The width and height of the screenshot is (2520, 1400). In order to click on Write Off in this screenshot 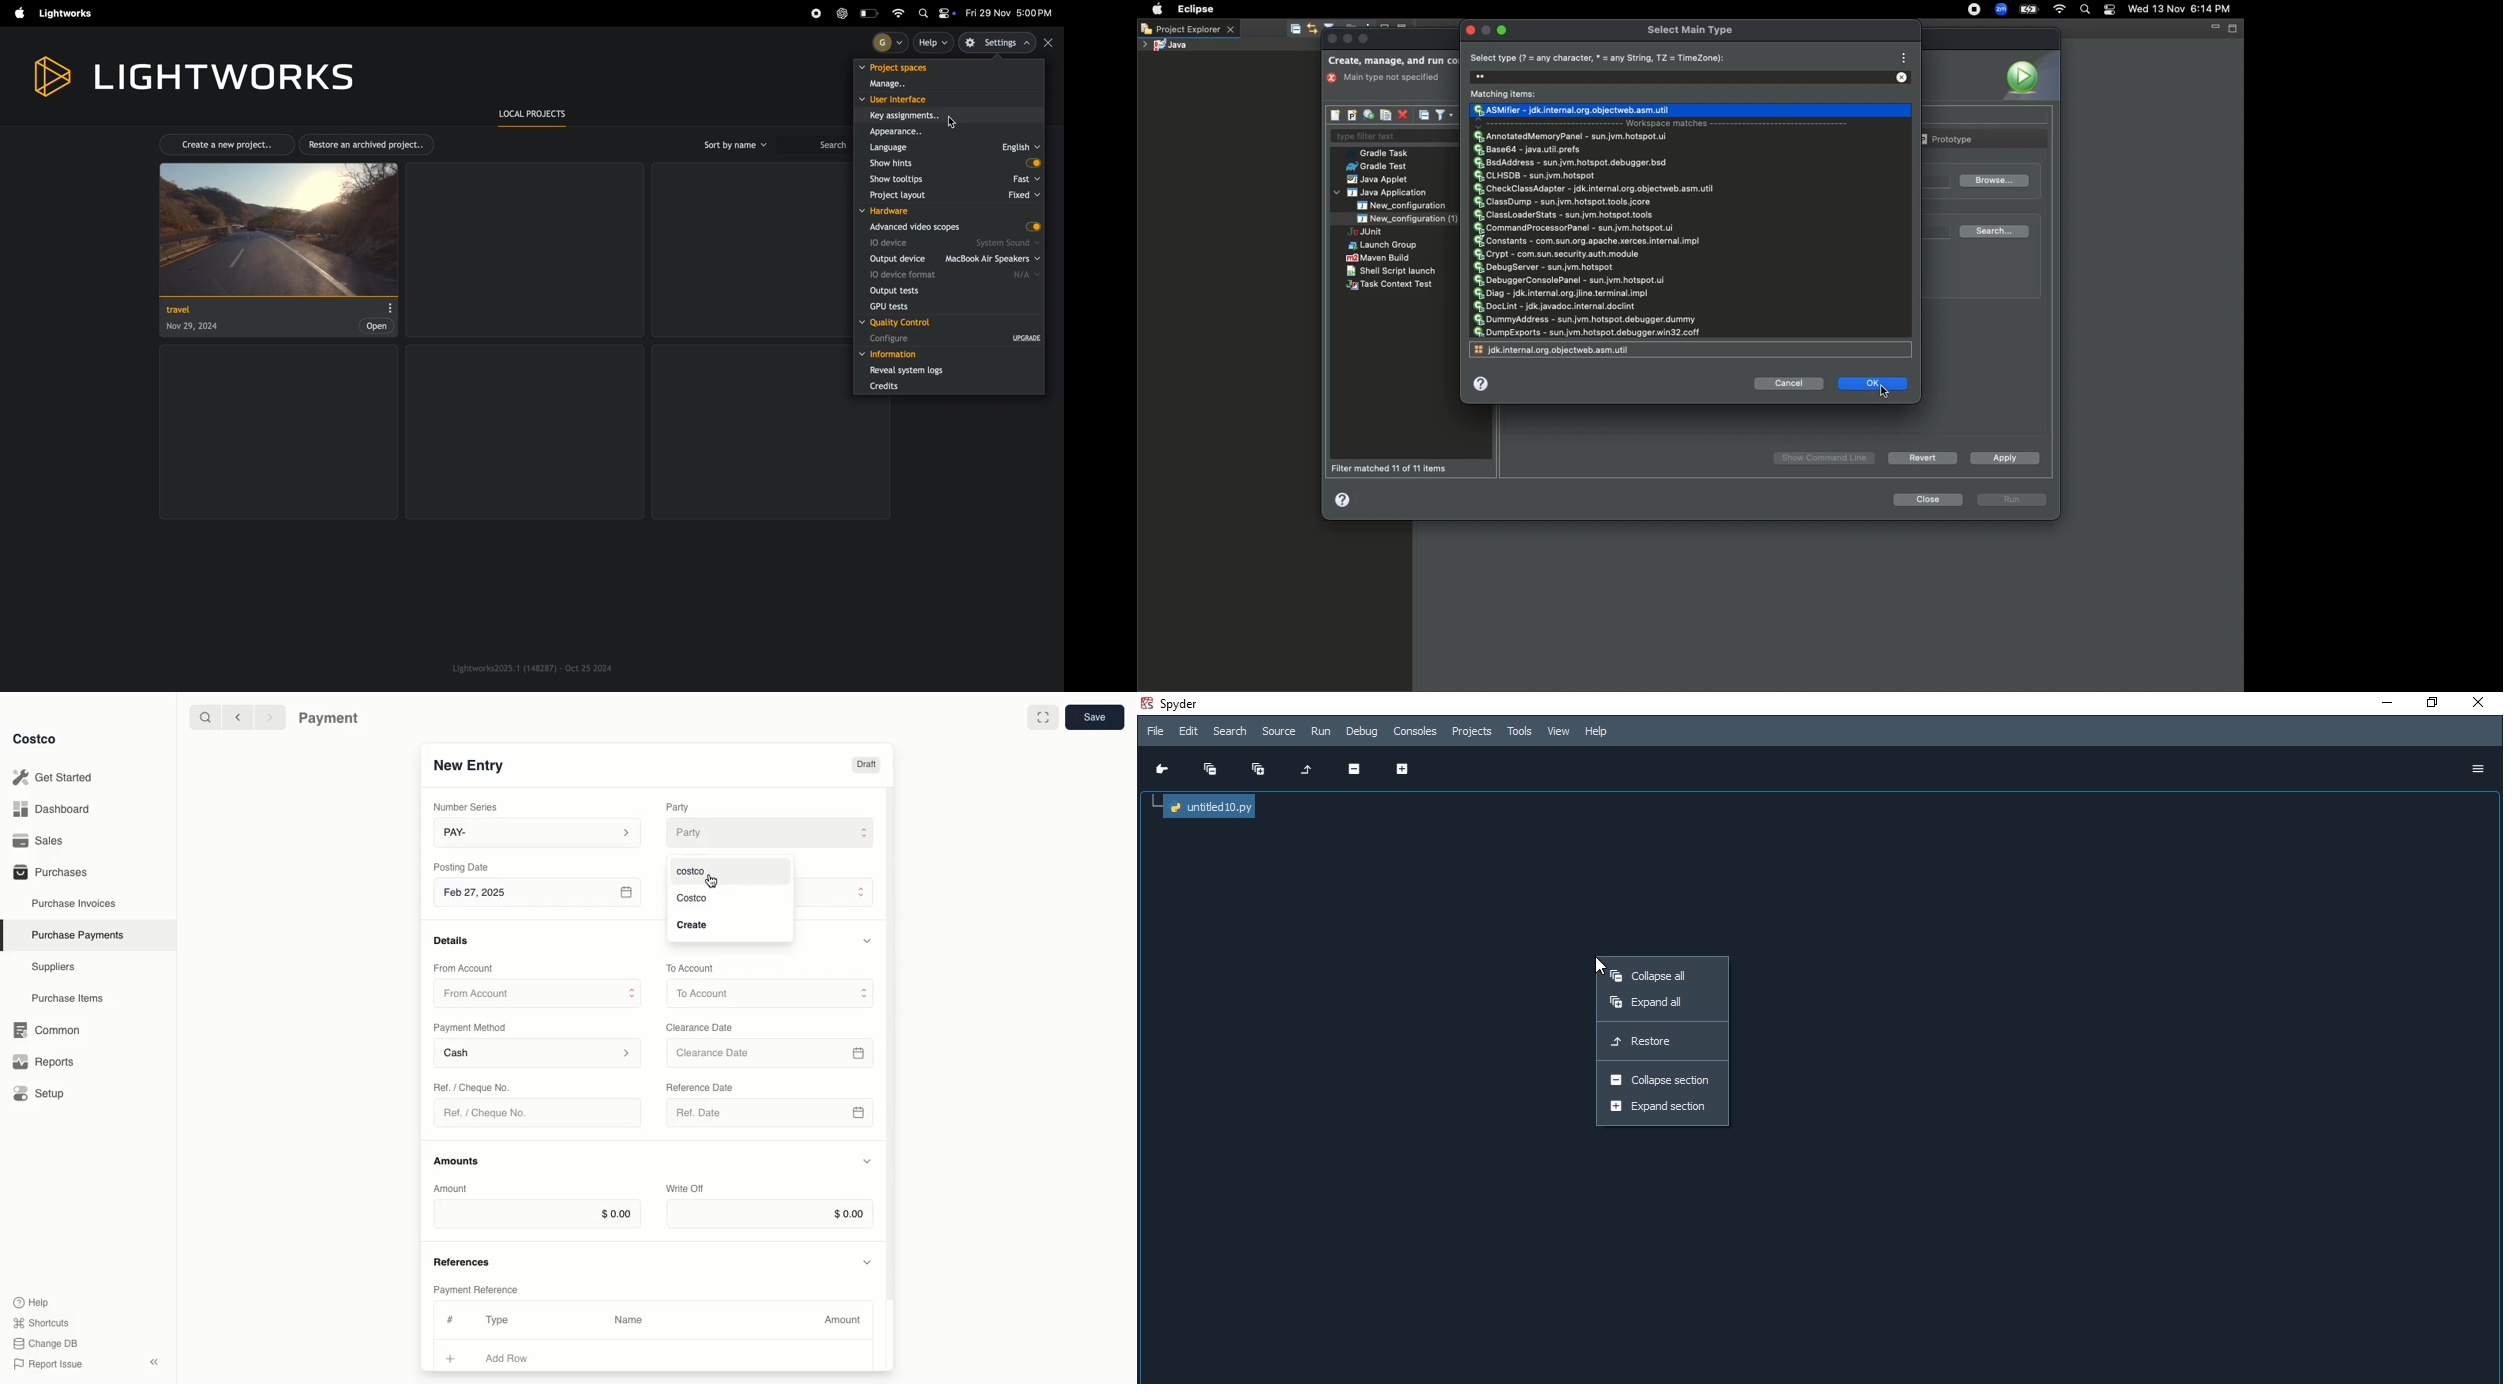, I will do `click(686, 1190)`.